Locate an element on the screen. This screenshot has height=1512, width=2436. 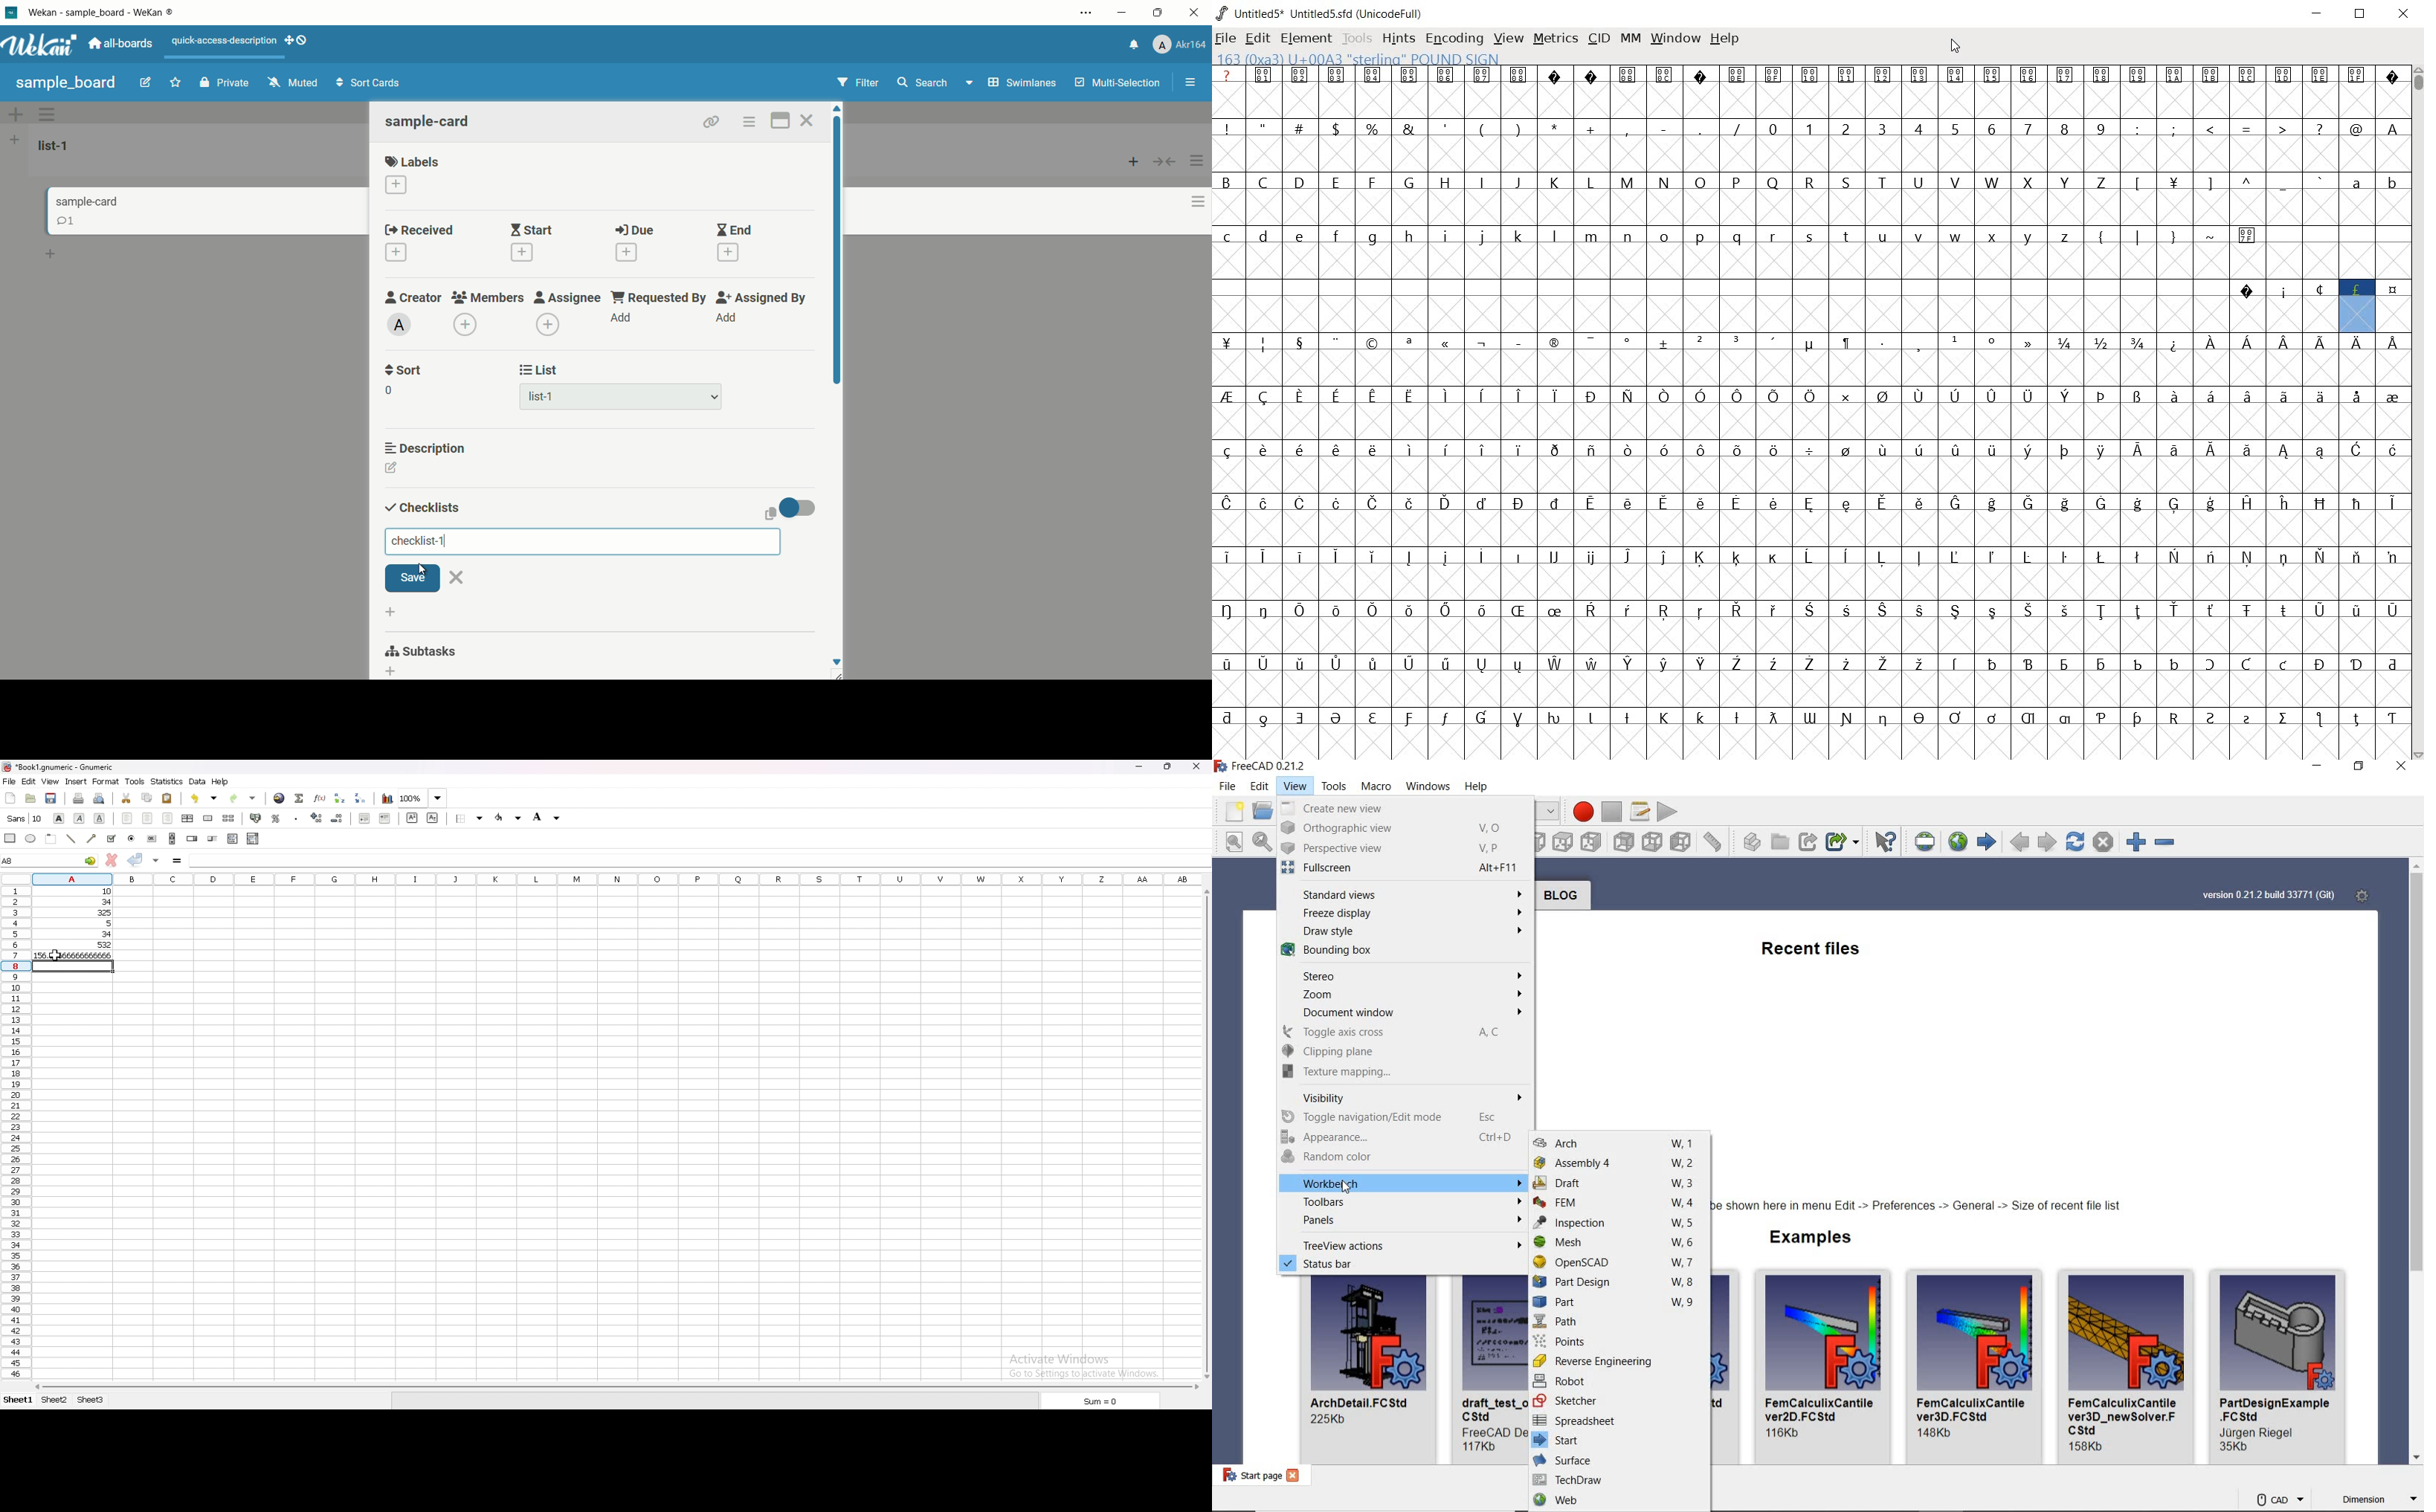
A7 is located at coordinates (50, 860).